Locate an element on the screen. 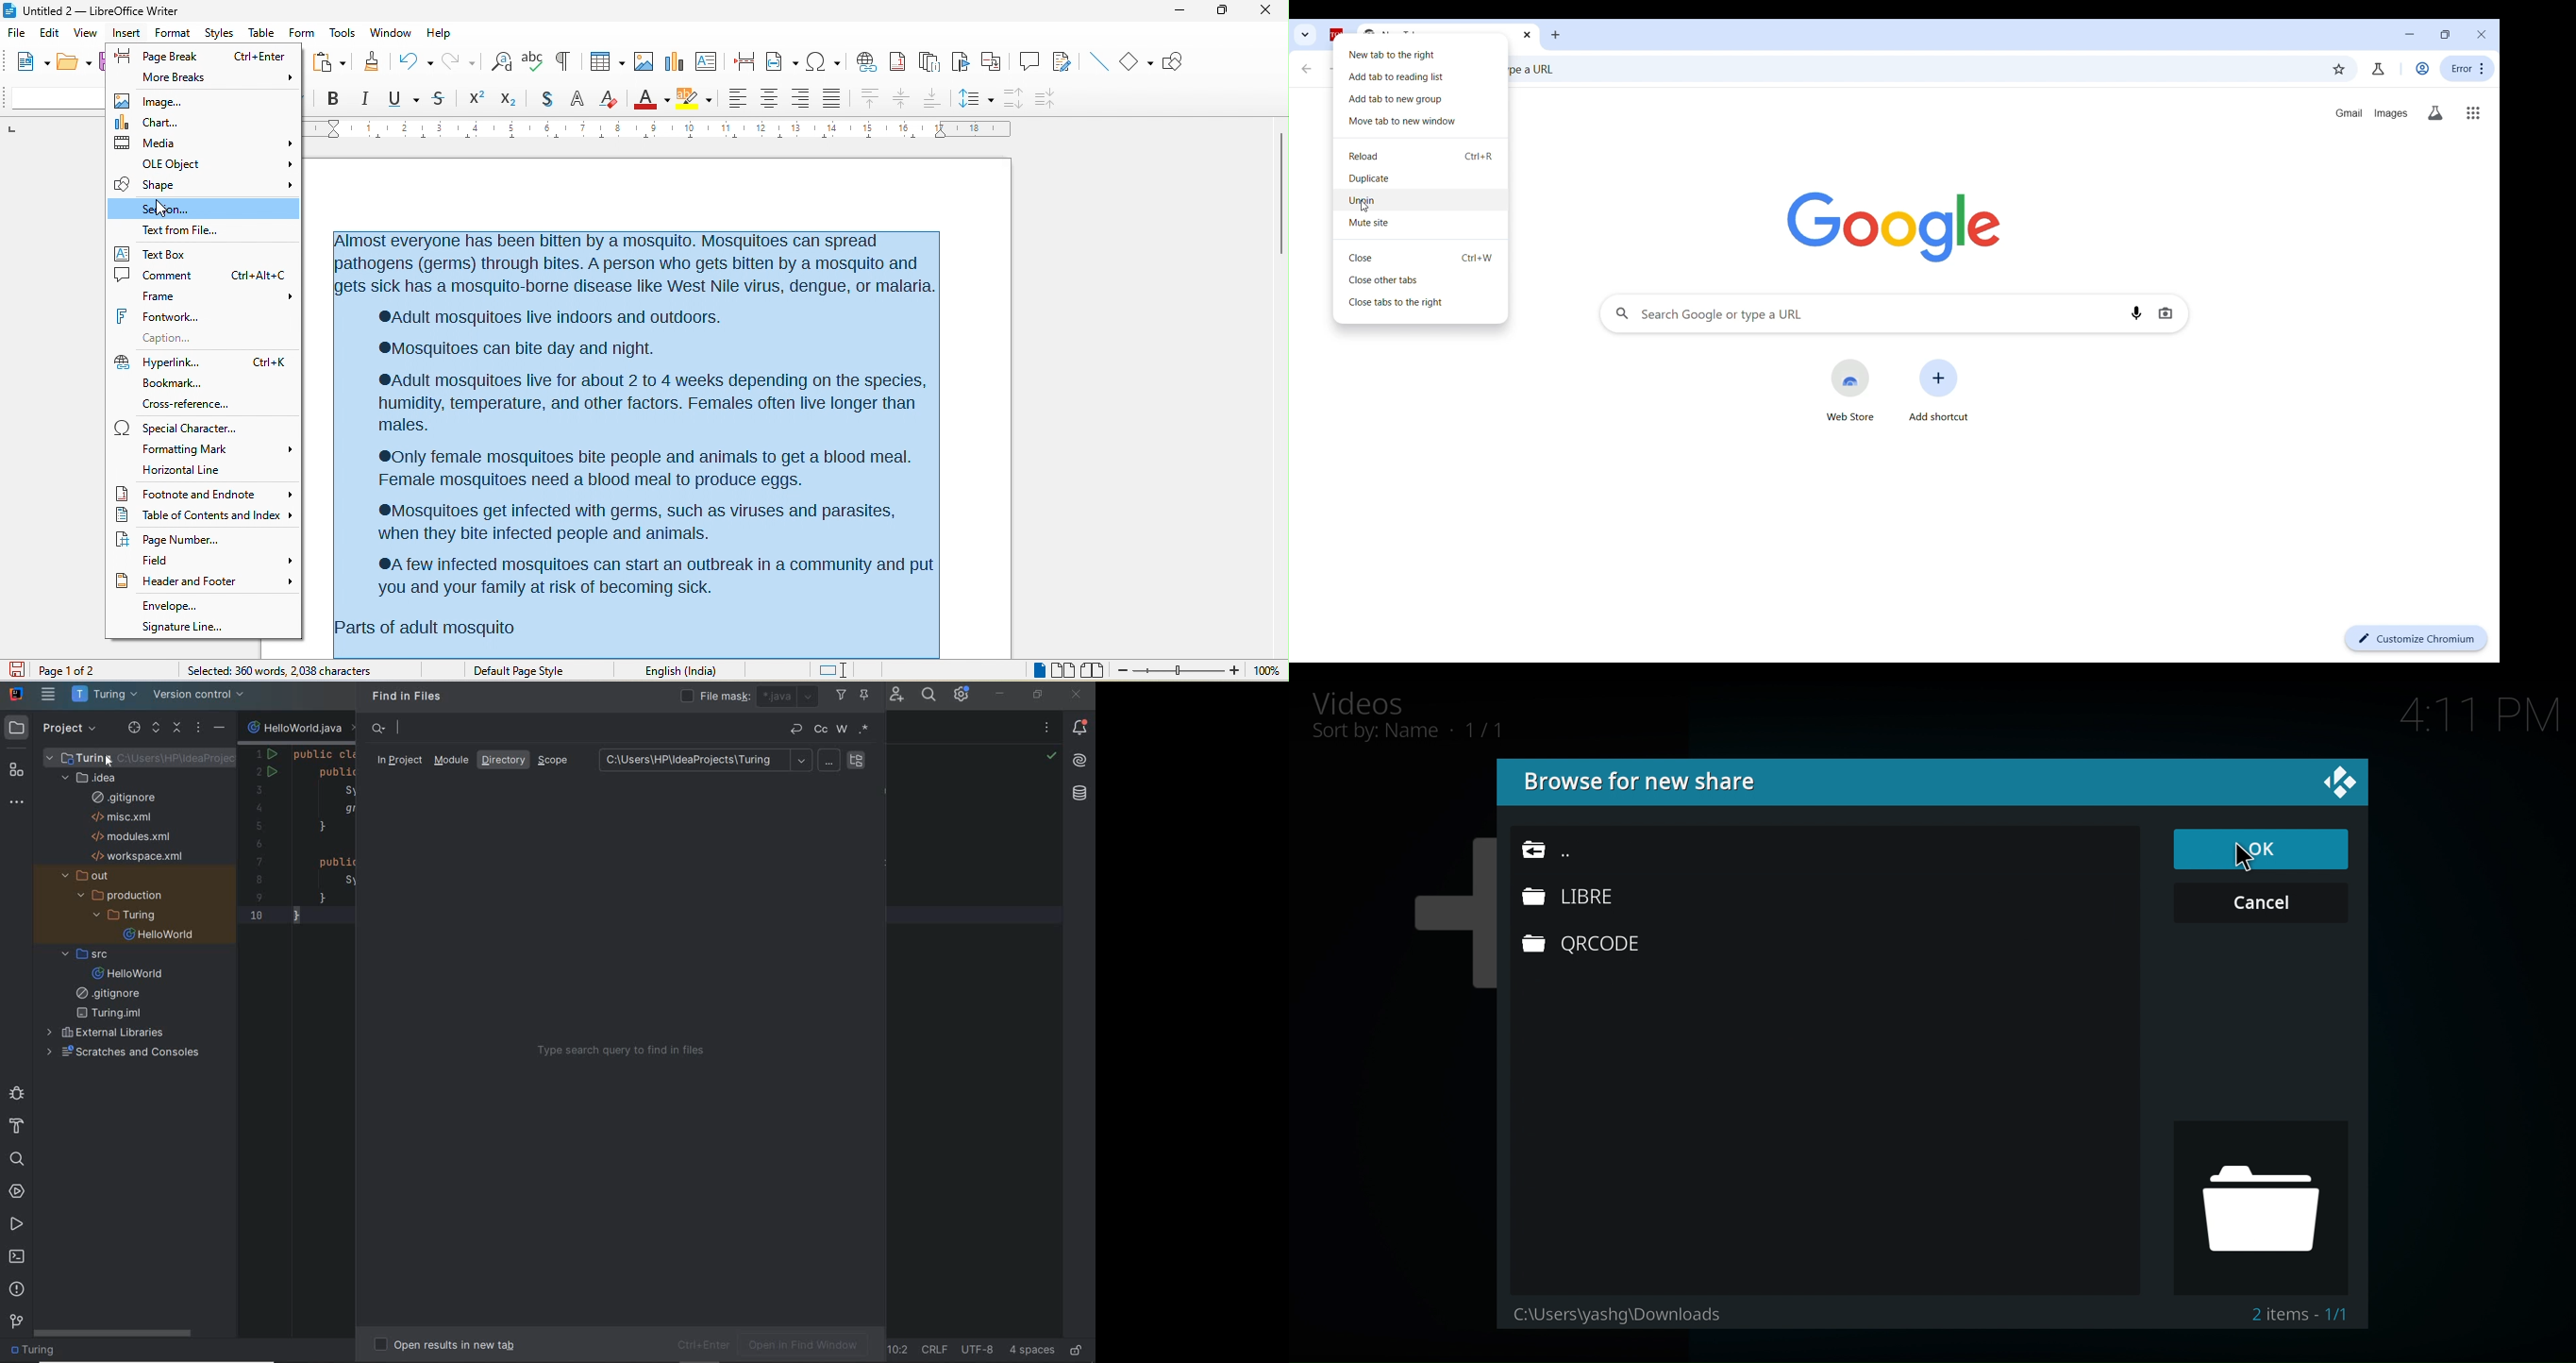 The width and height of the screenshot is (2576, 1372). Ok is located at coordinates (2264, 849).